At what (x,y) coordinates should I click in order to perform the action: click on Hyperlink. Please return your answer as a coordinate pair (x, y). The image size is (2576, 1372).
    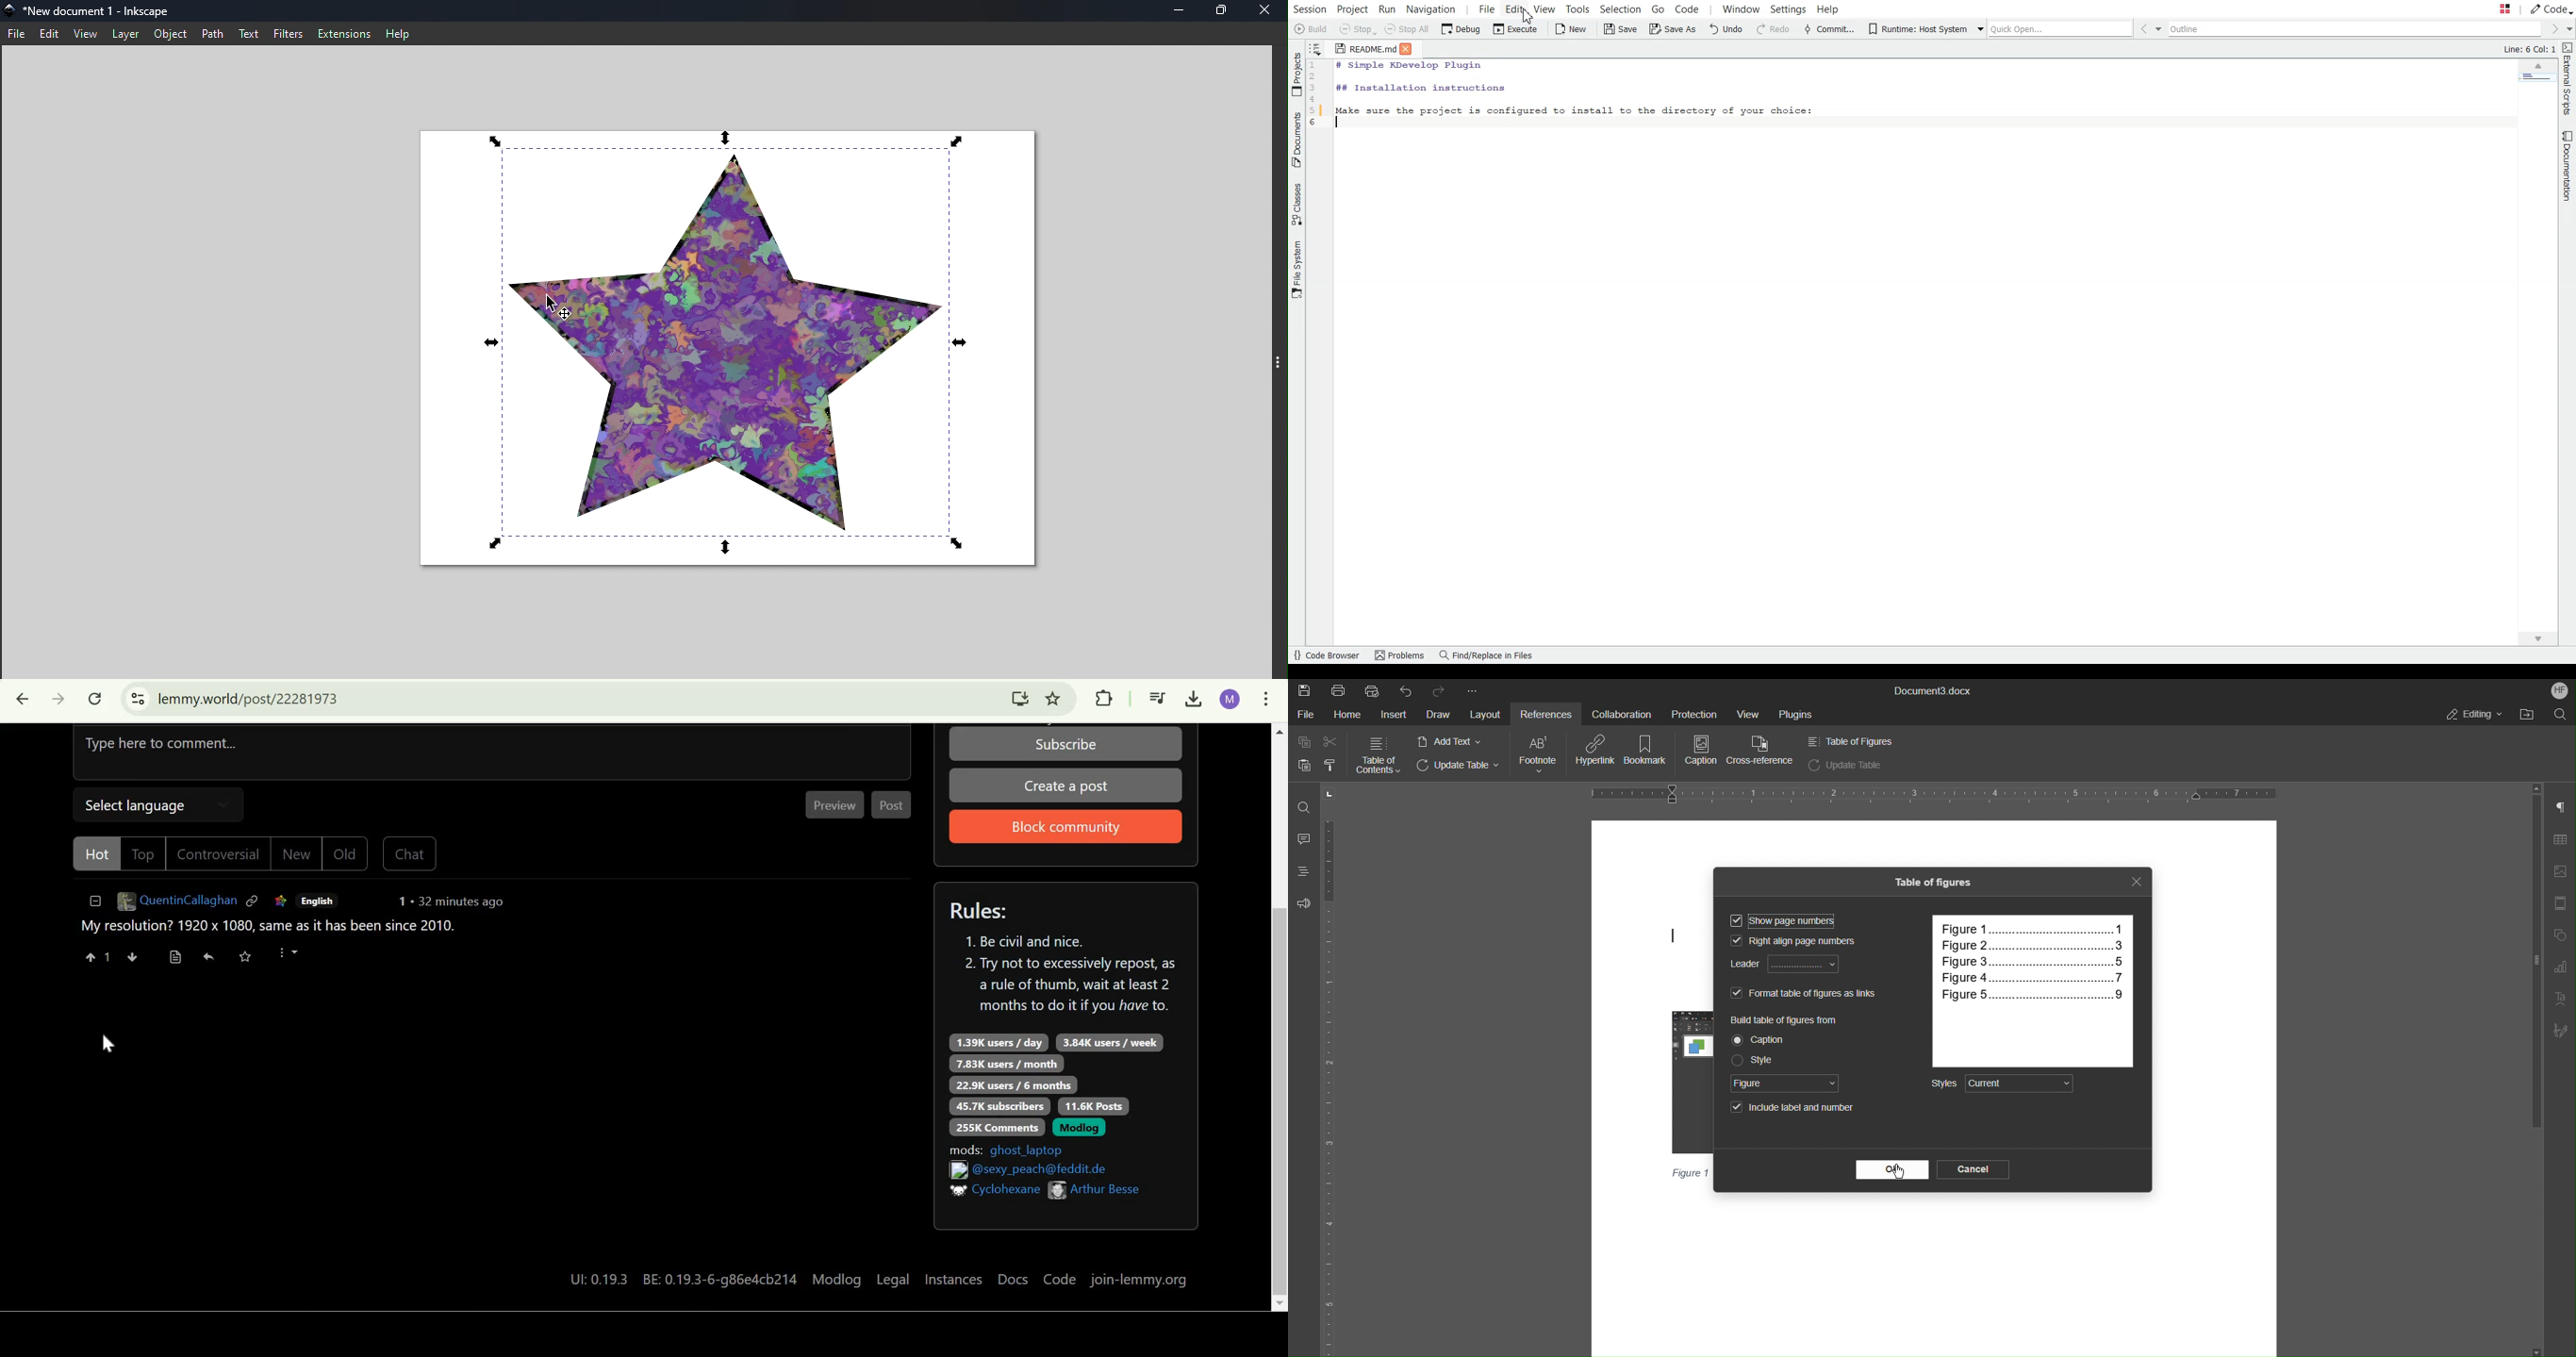
    Looking at the image, I should click on (1597, 752).